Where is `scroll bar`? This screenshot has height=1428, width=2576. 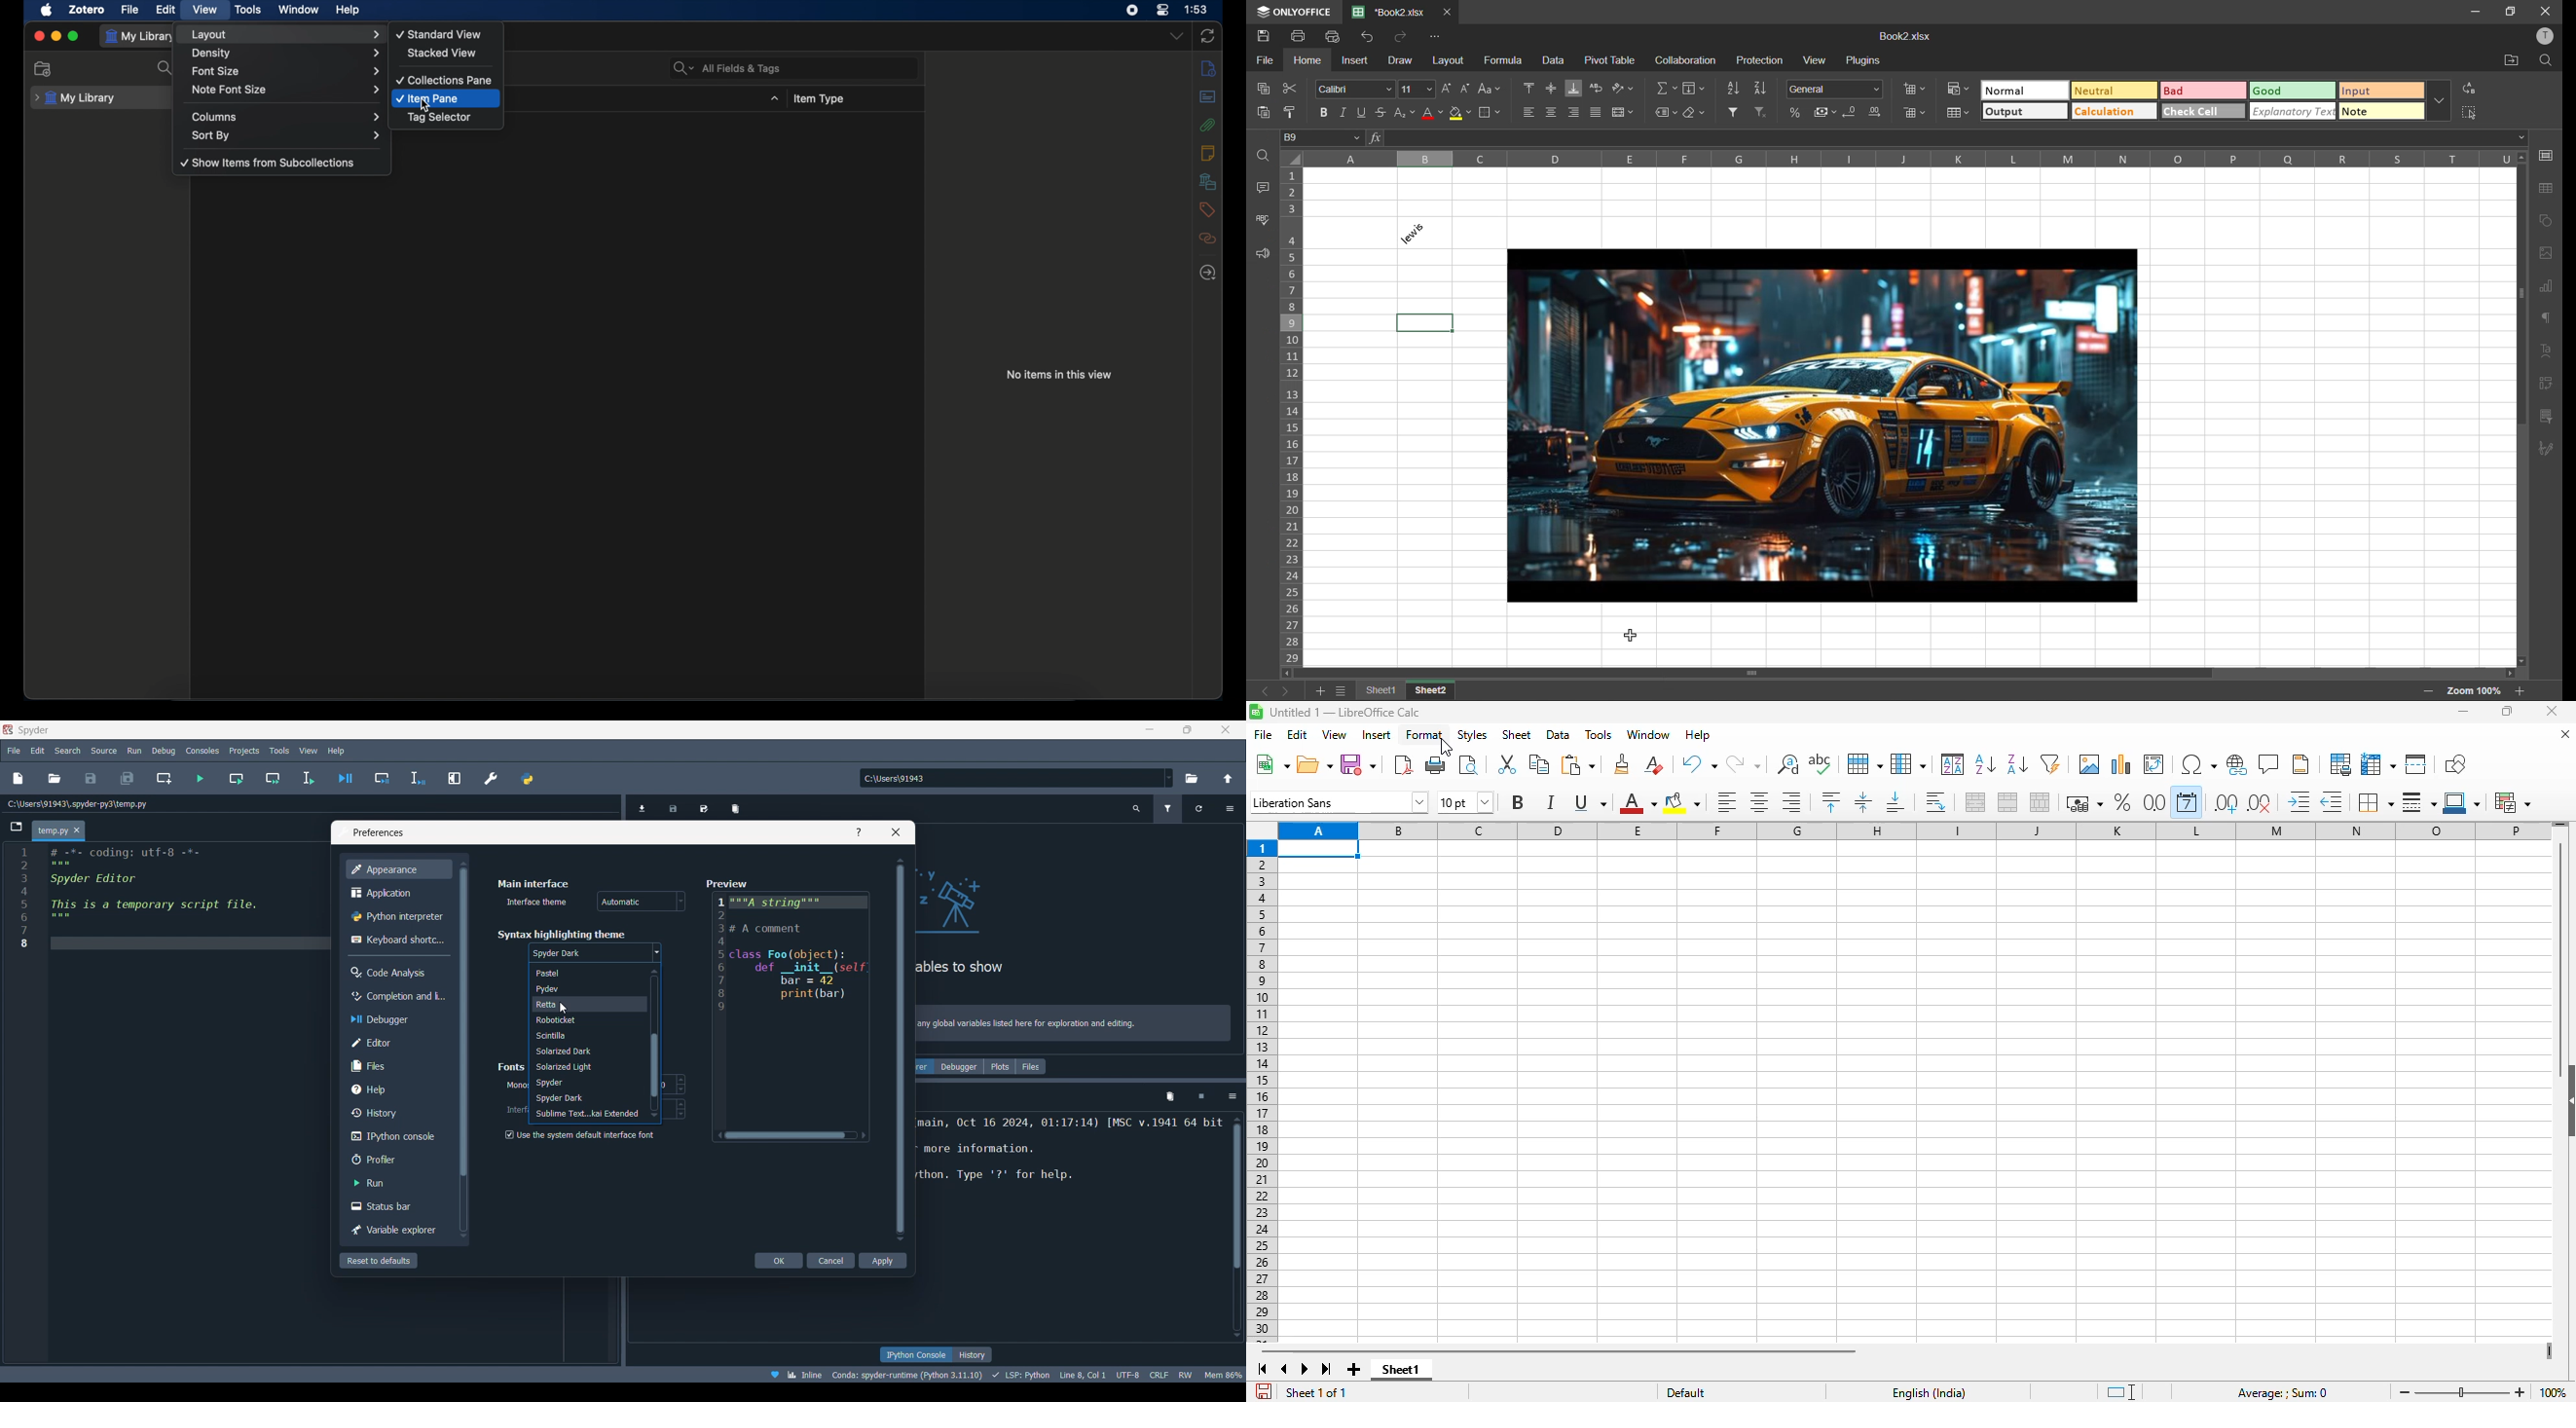 scroll bar is located at coordinates (2523, 294).